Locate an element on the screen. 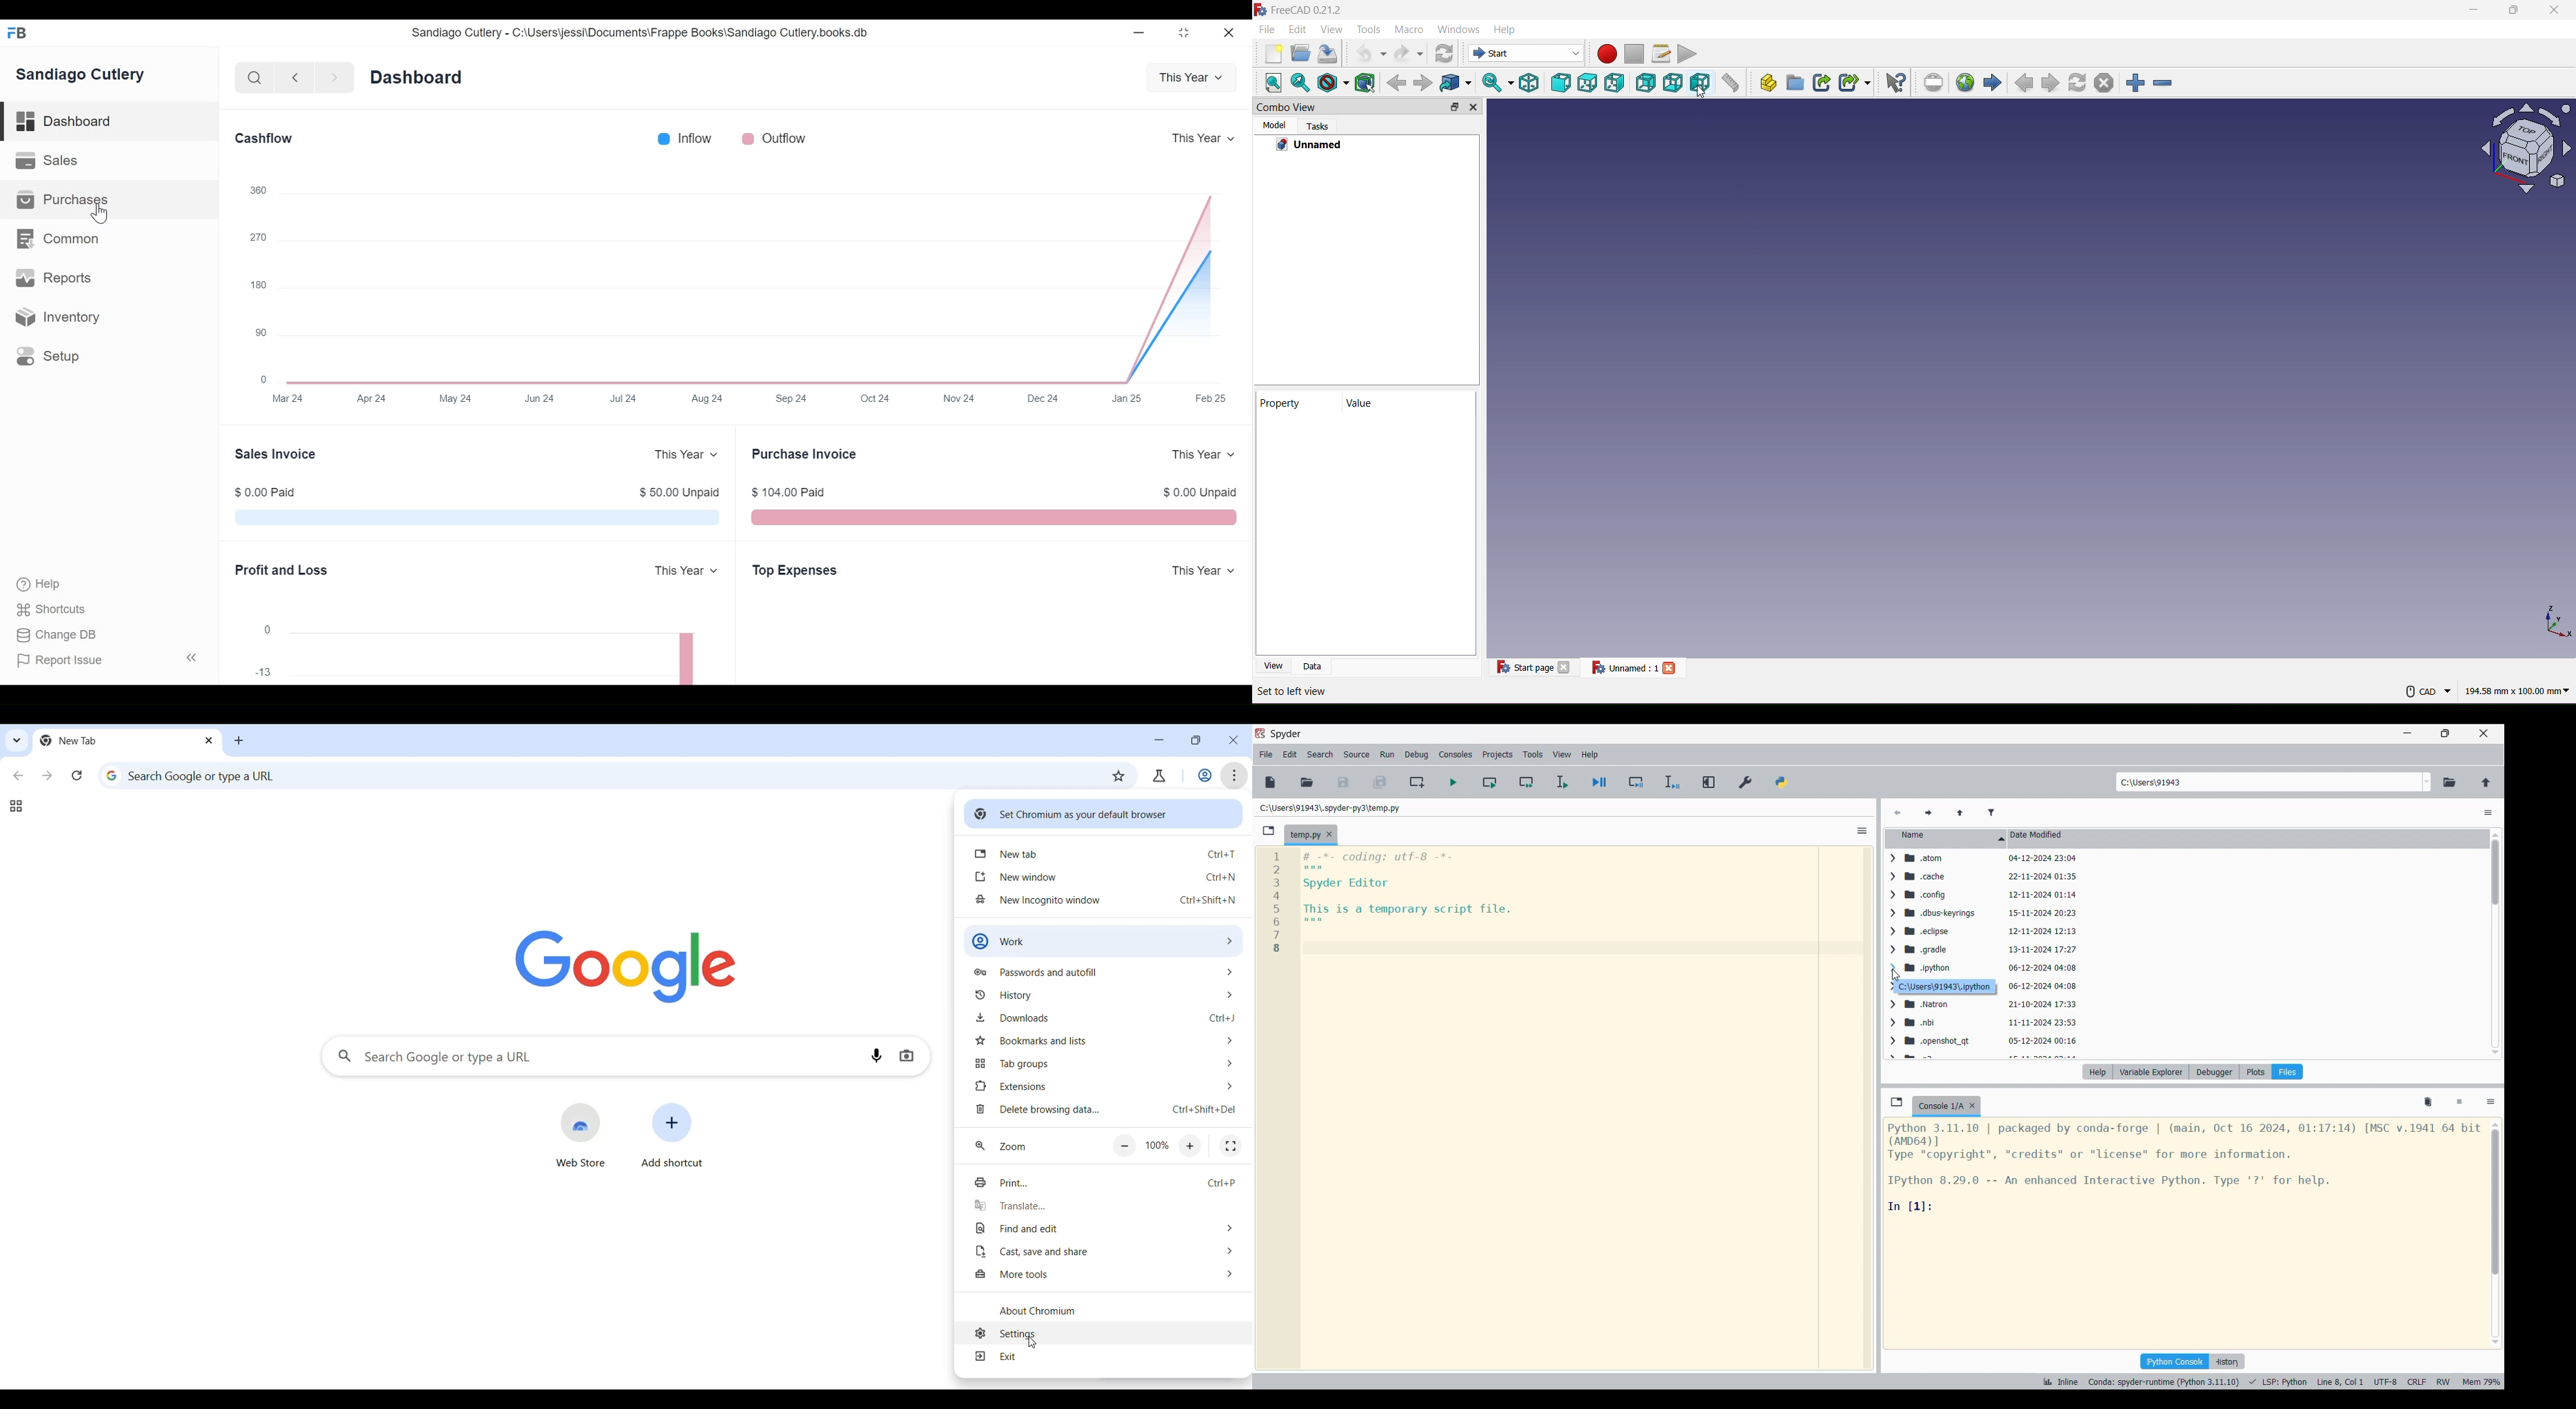  90 is located at coordinates (259, 331).